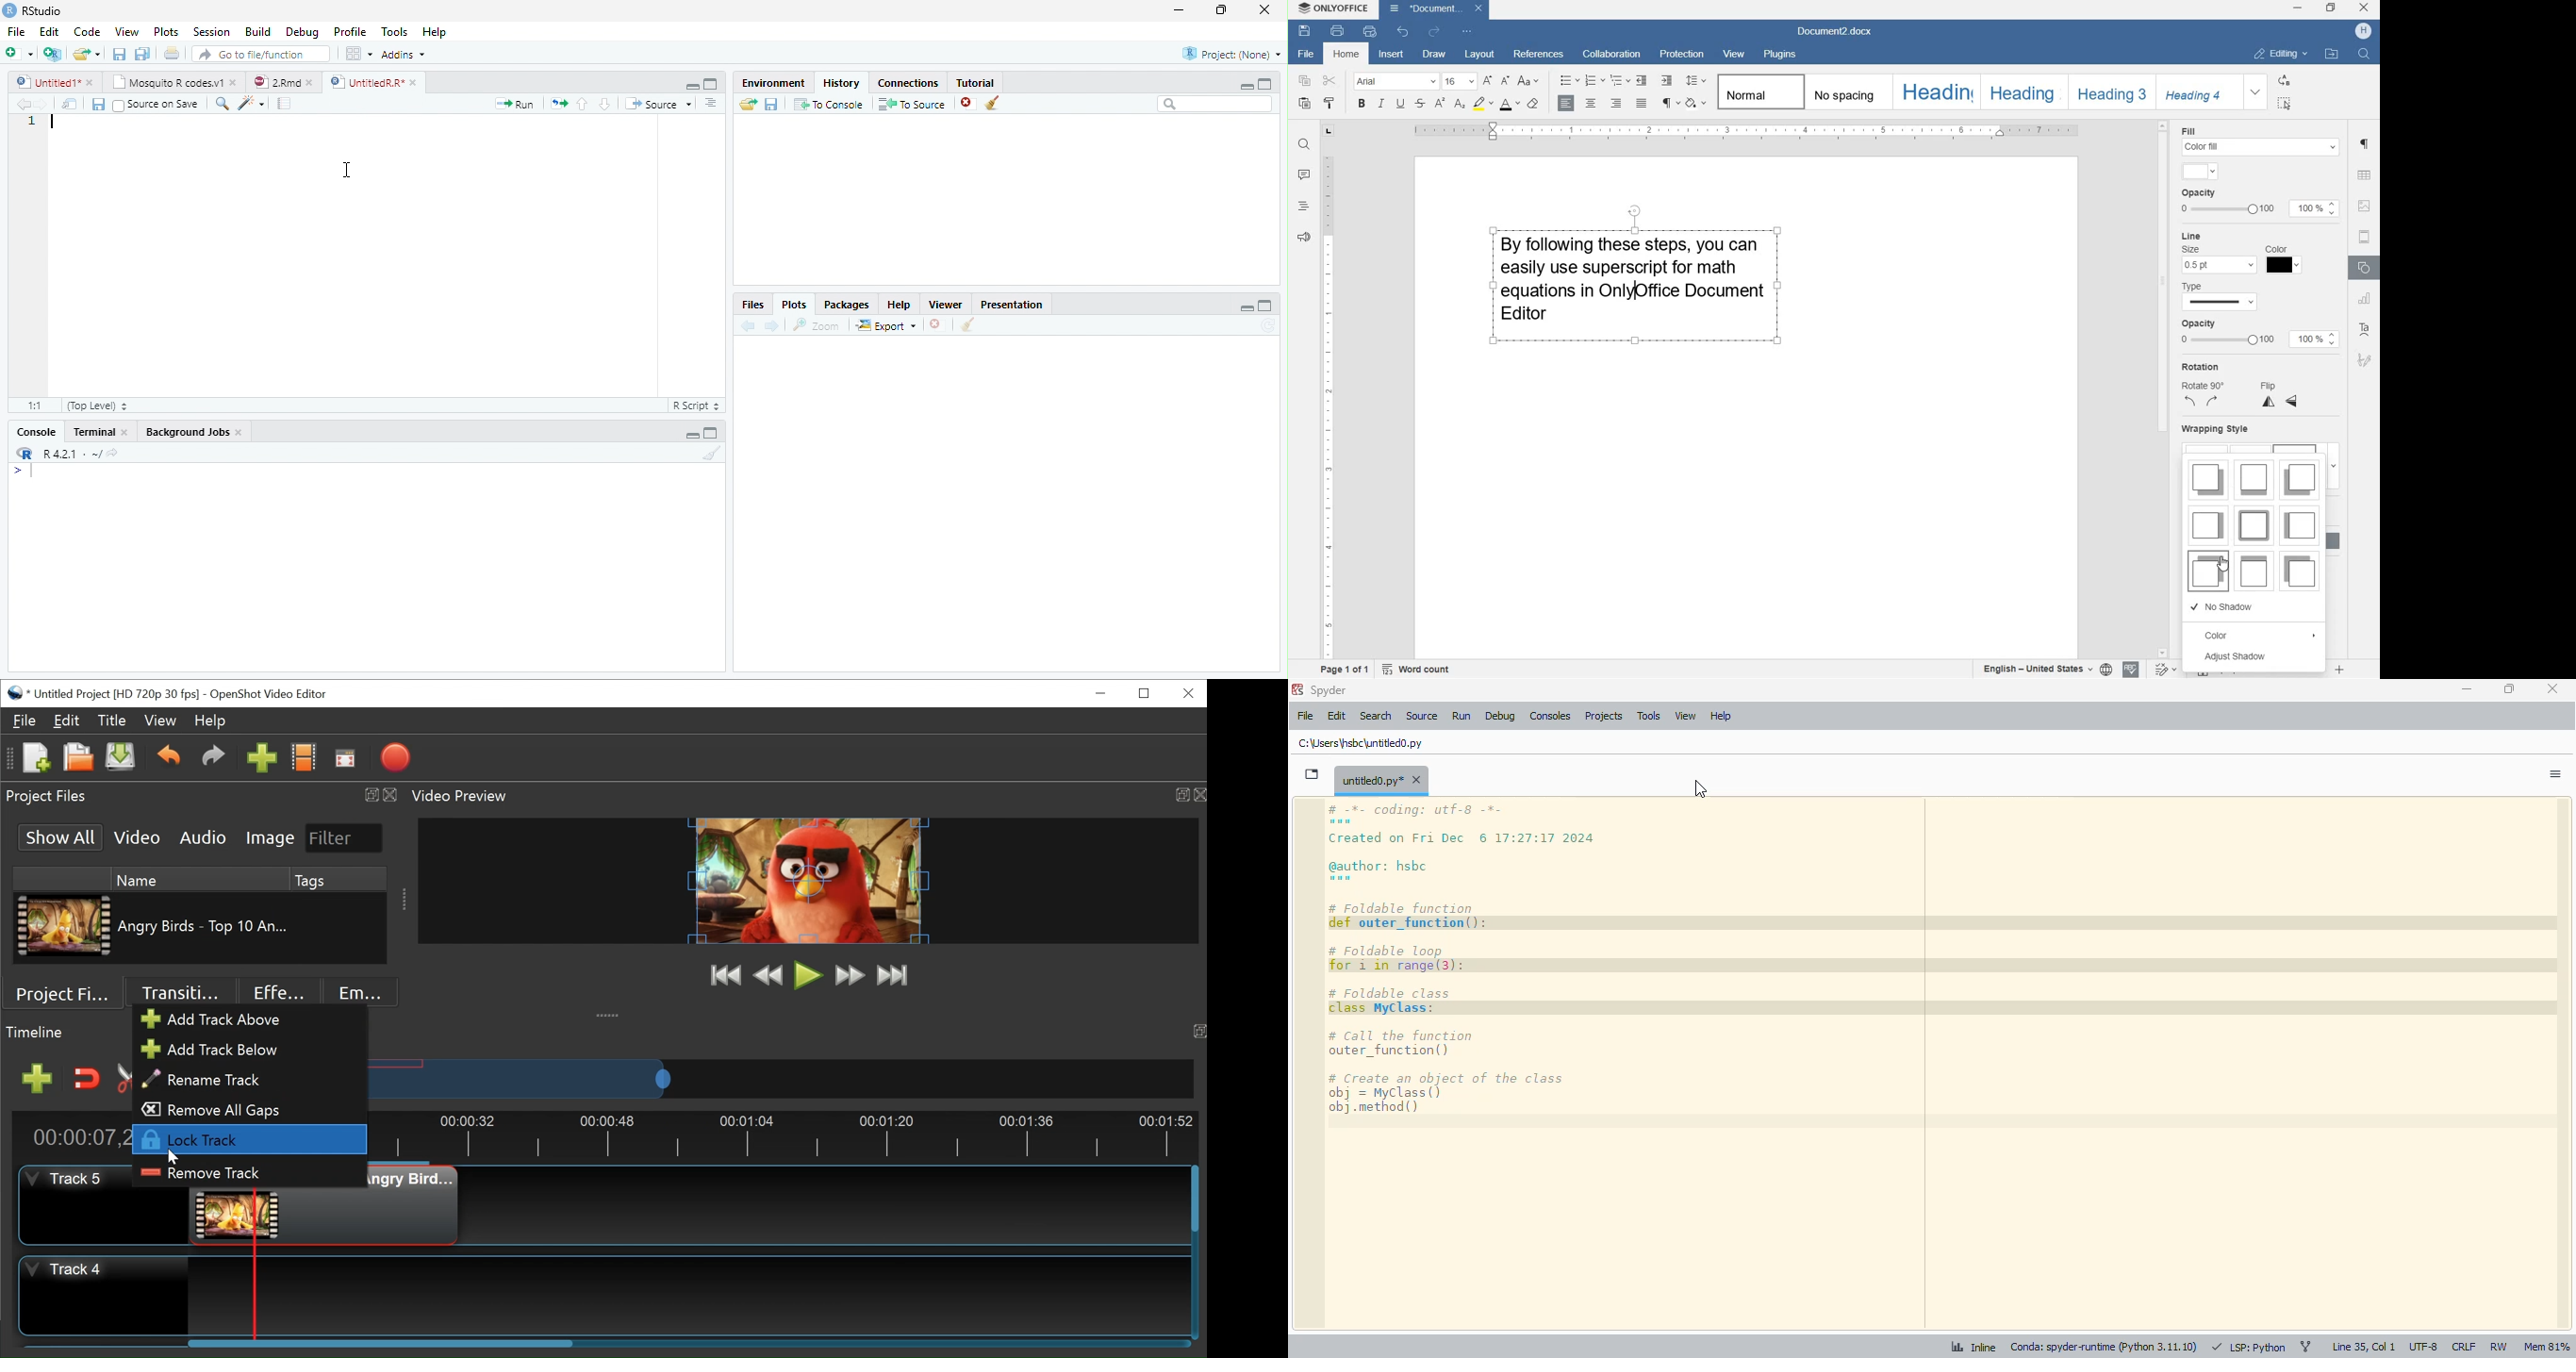 The height and width of the screenshot is (1372, 2576). What do you see at coordinates (1404, 32) in the screenshot?
I see `undo` at bounding box center [1404, 32].